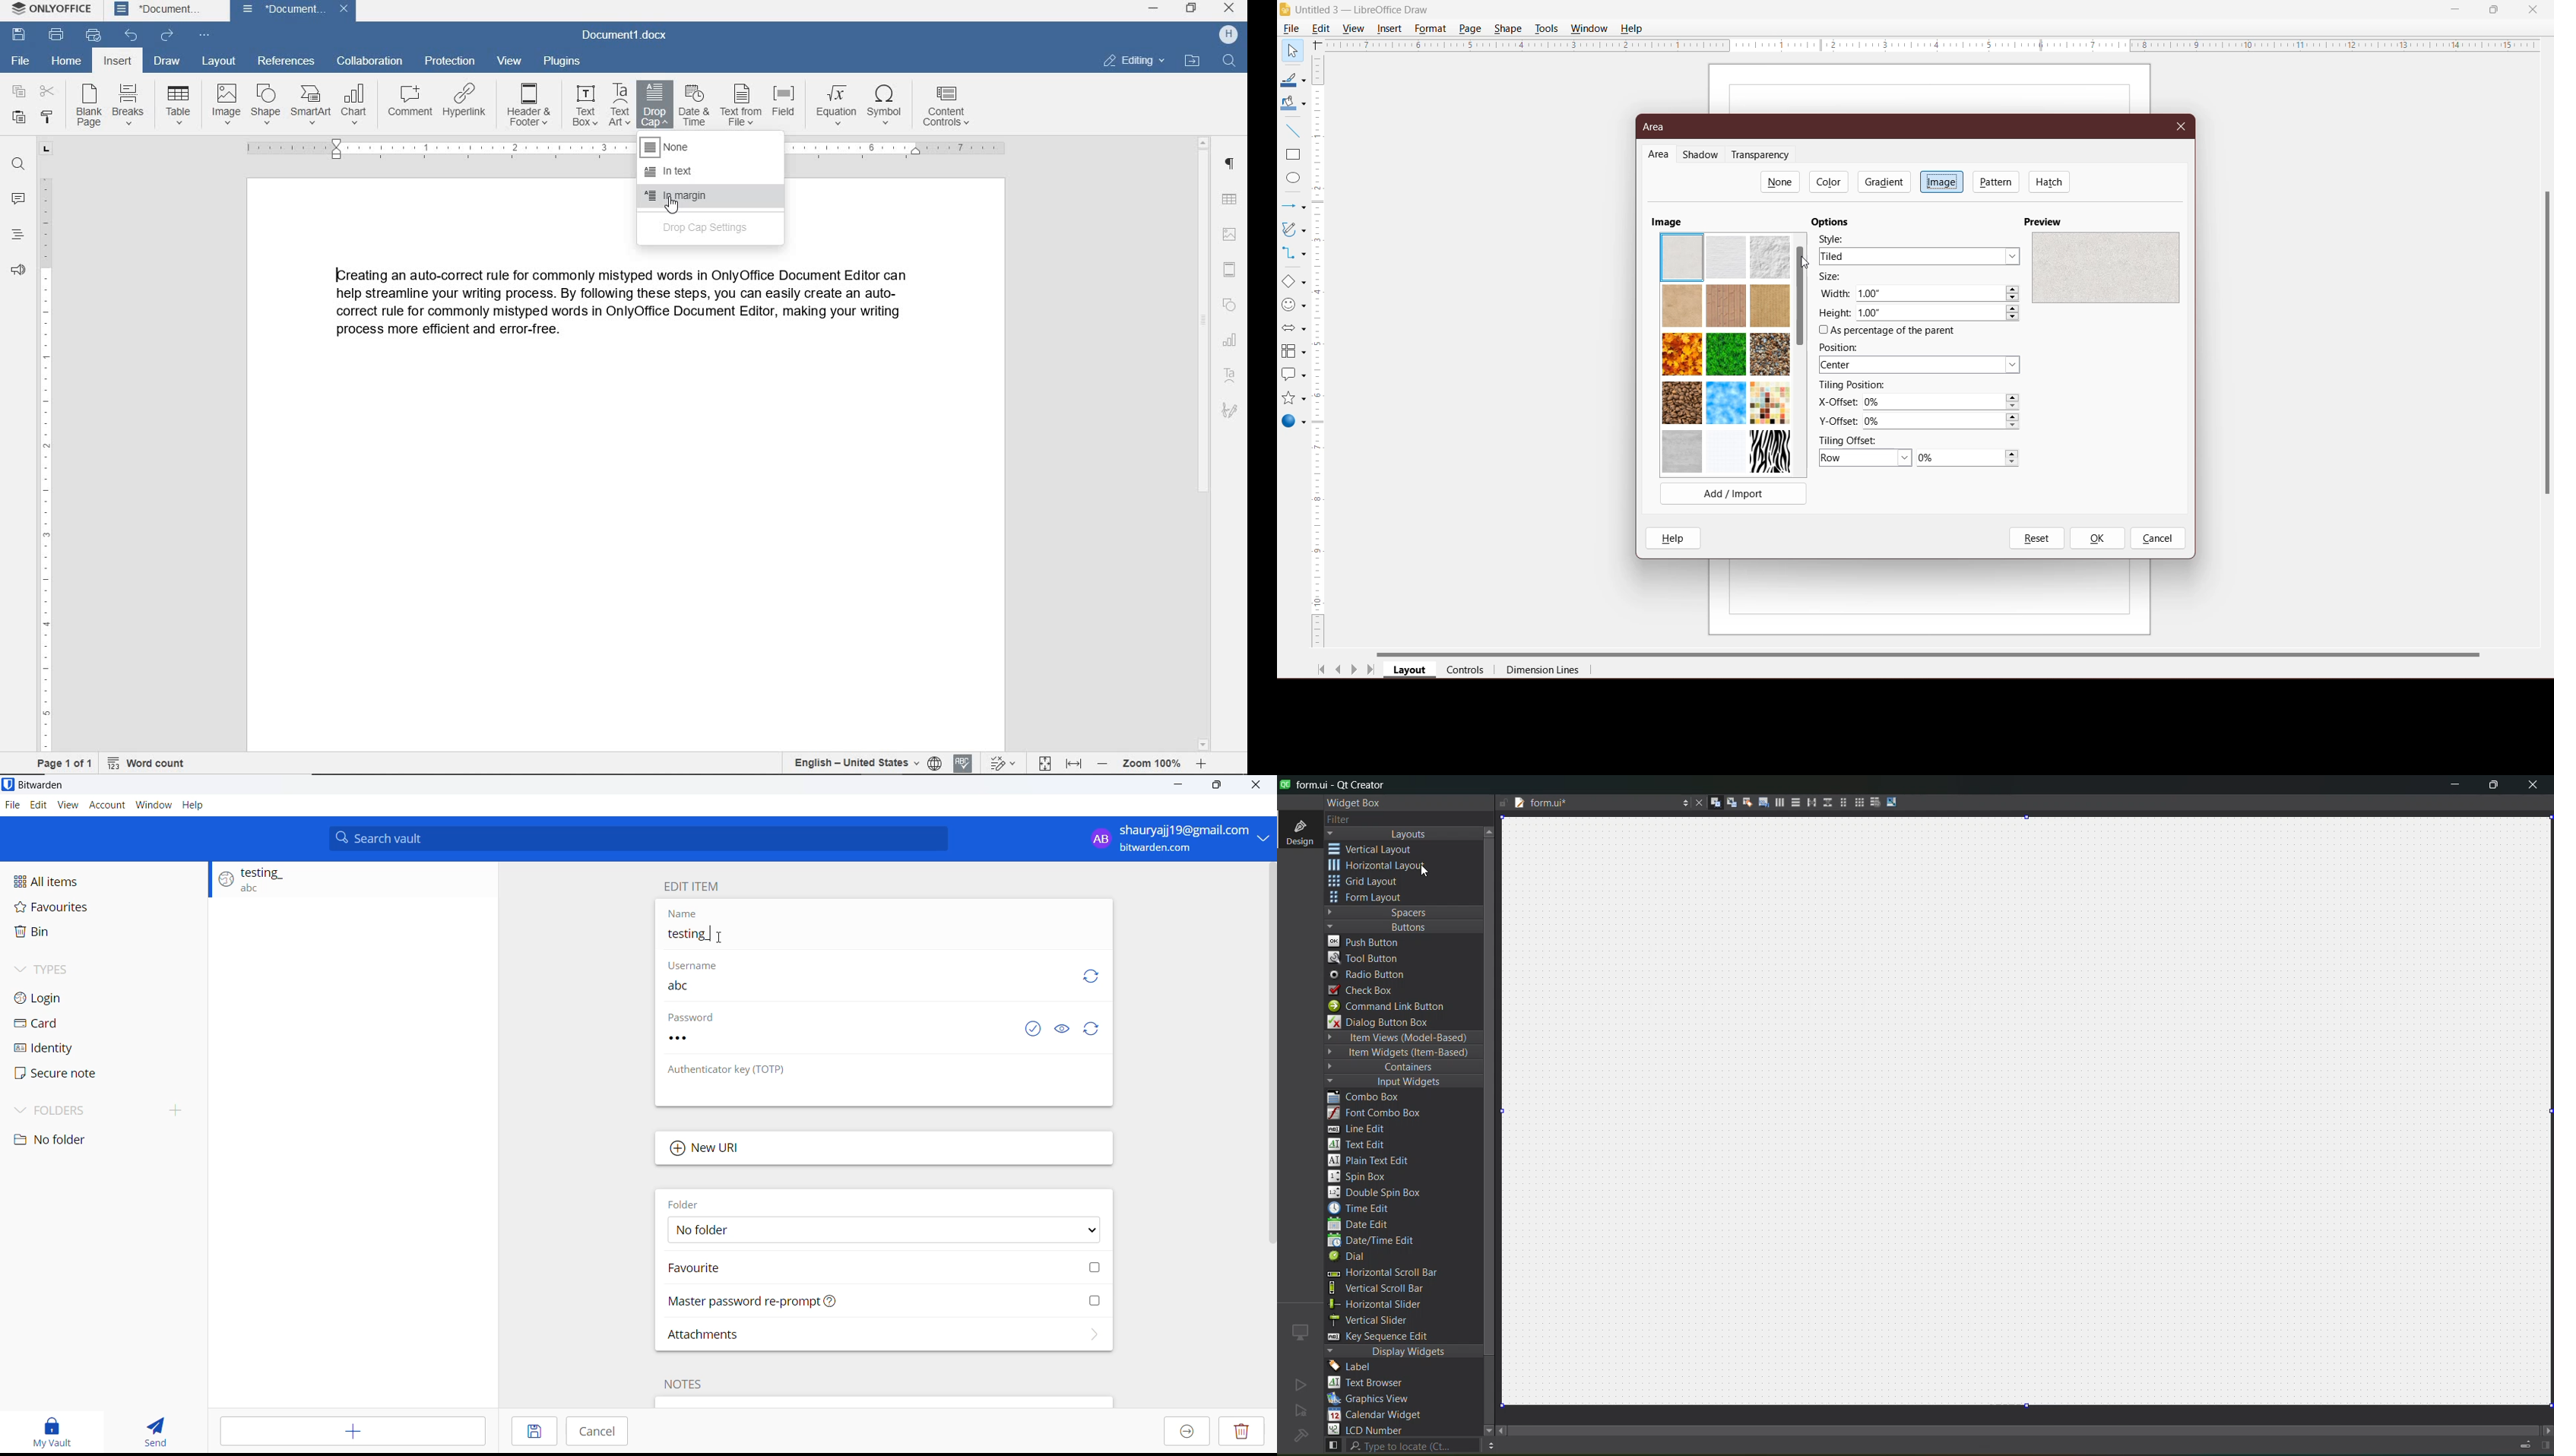 This screenshot has width=2576, height=1456. Describe the element at coordinates (1292, 330) in the screenshot. I see `Block Arrows` at that location.